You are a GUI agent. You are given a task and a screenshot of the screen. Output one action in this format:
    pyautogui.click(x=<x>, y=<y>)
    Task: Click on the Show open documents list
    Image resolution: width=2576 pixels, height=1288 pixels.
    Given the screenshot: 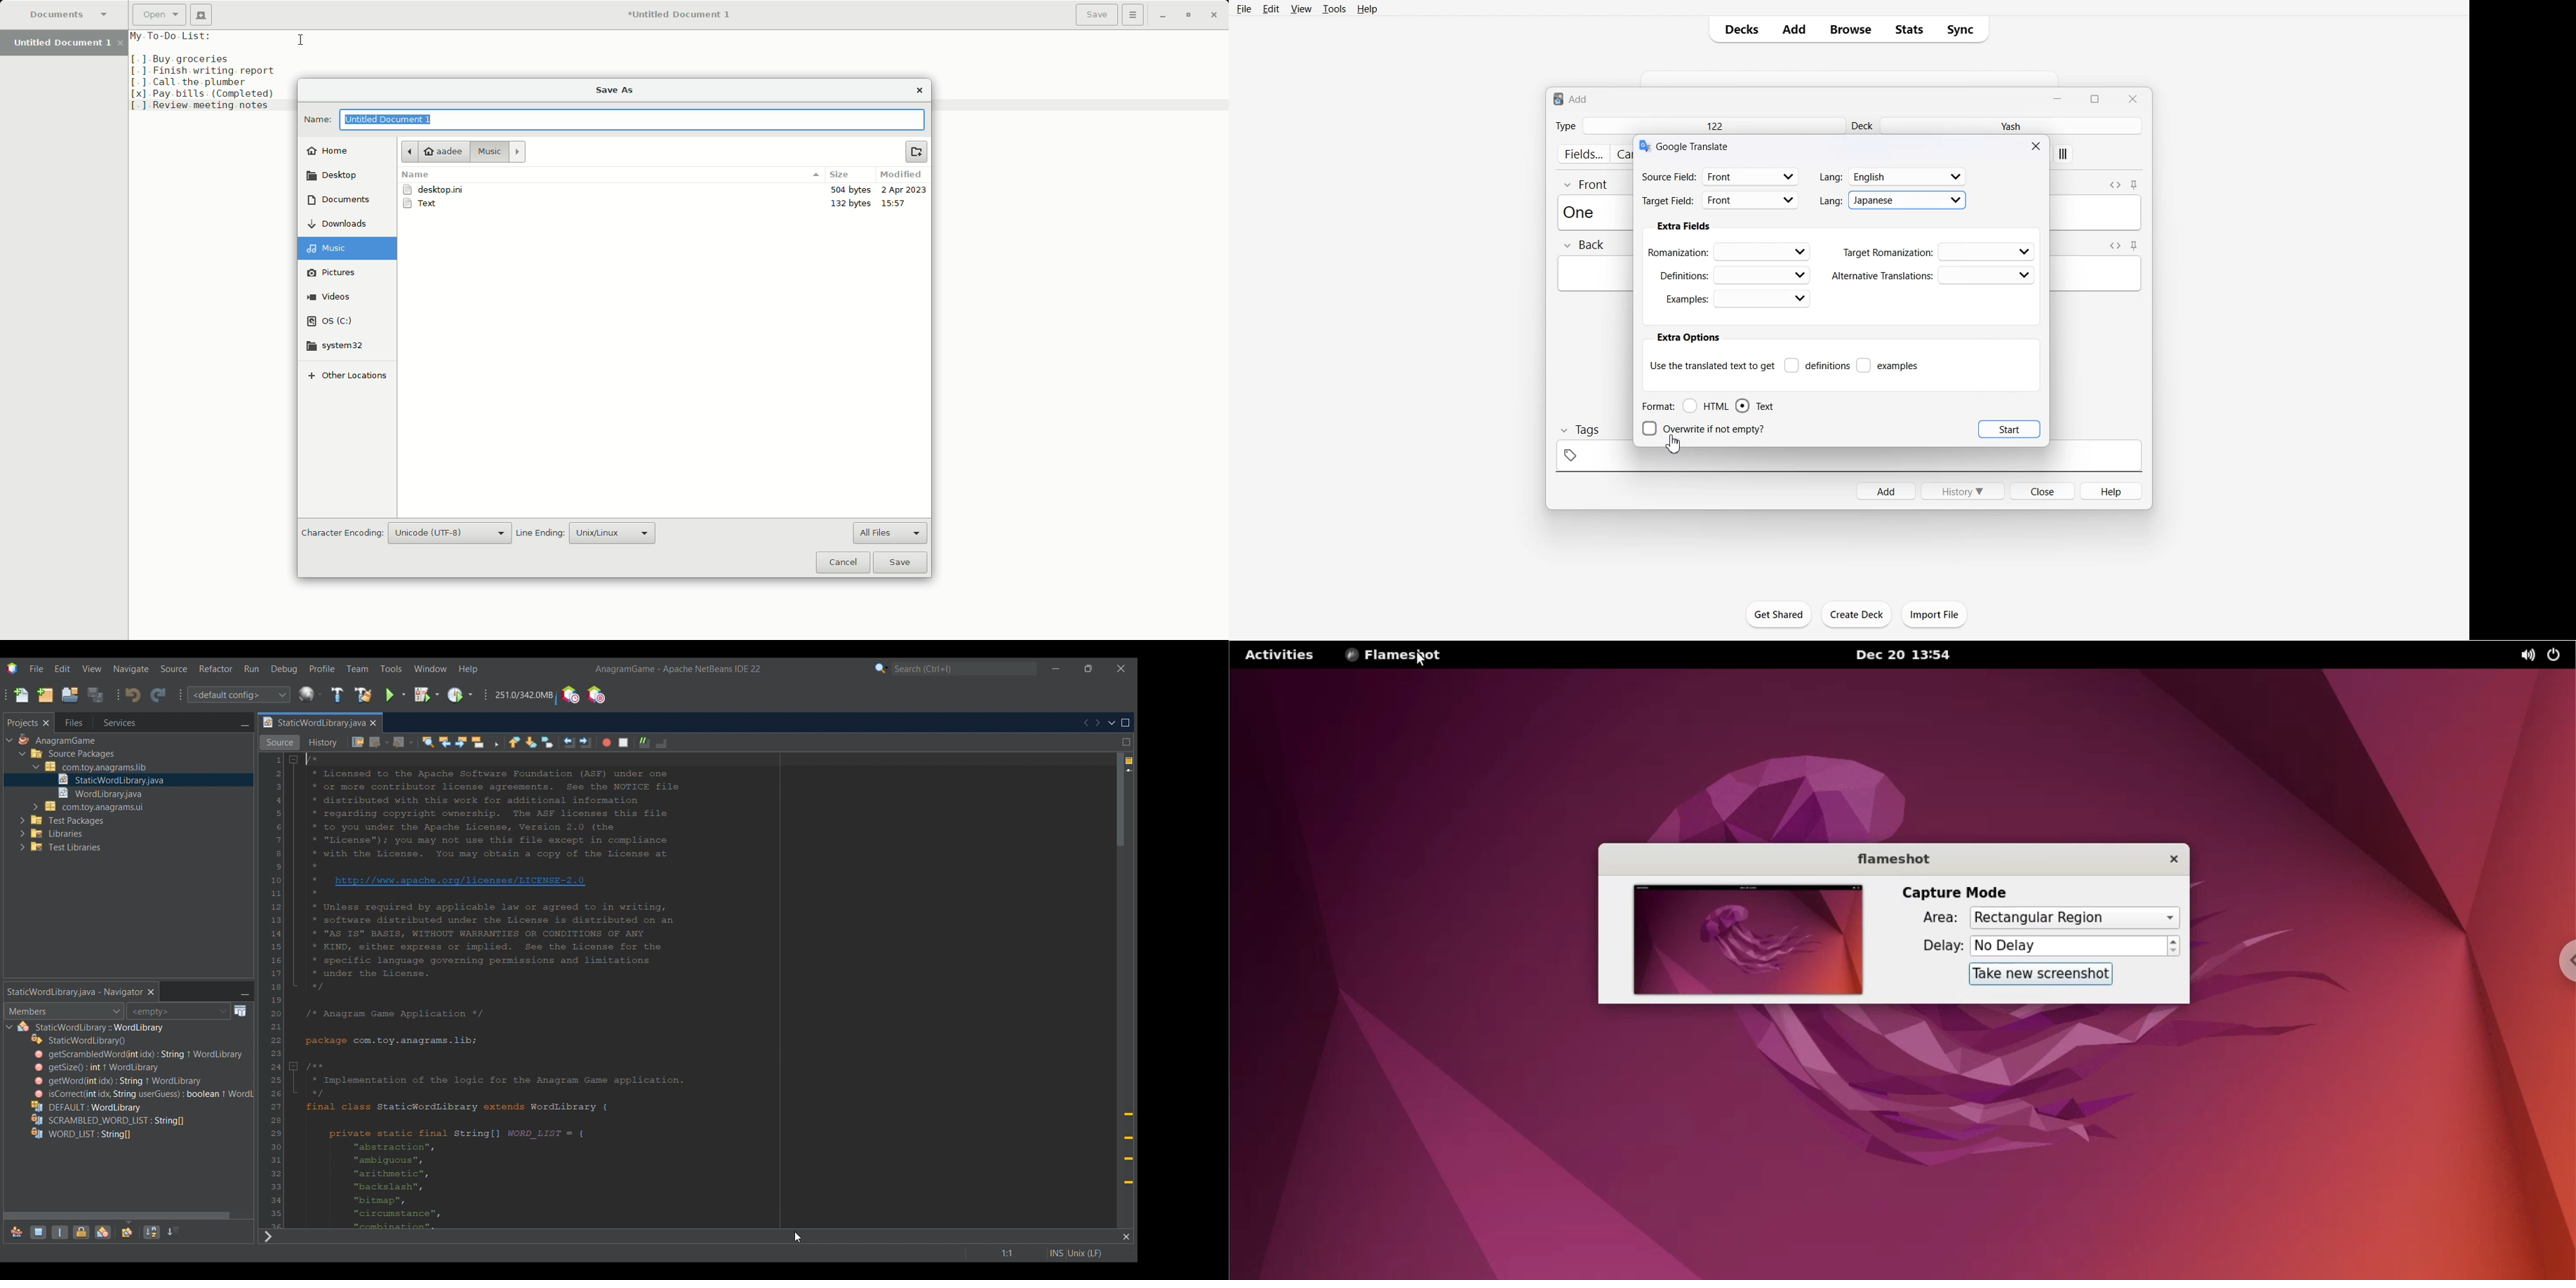 What is the action you would take?
    pyautogui.click(x=1112, y=723)
    